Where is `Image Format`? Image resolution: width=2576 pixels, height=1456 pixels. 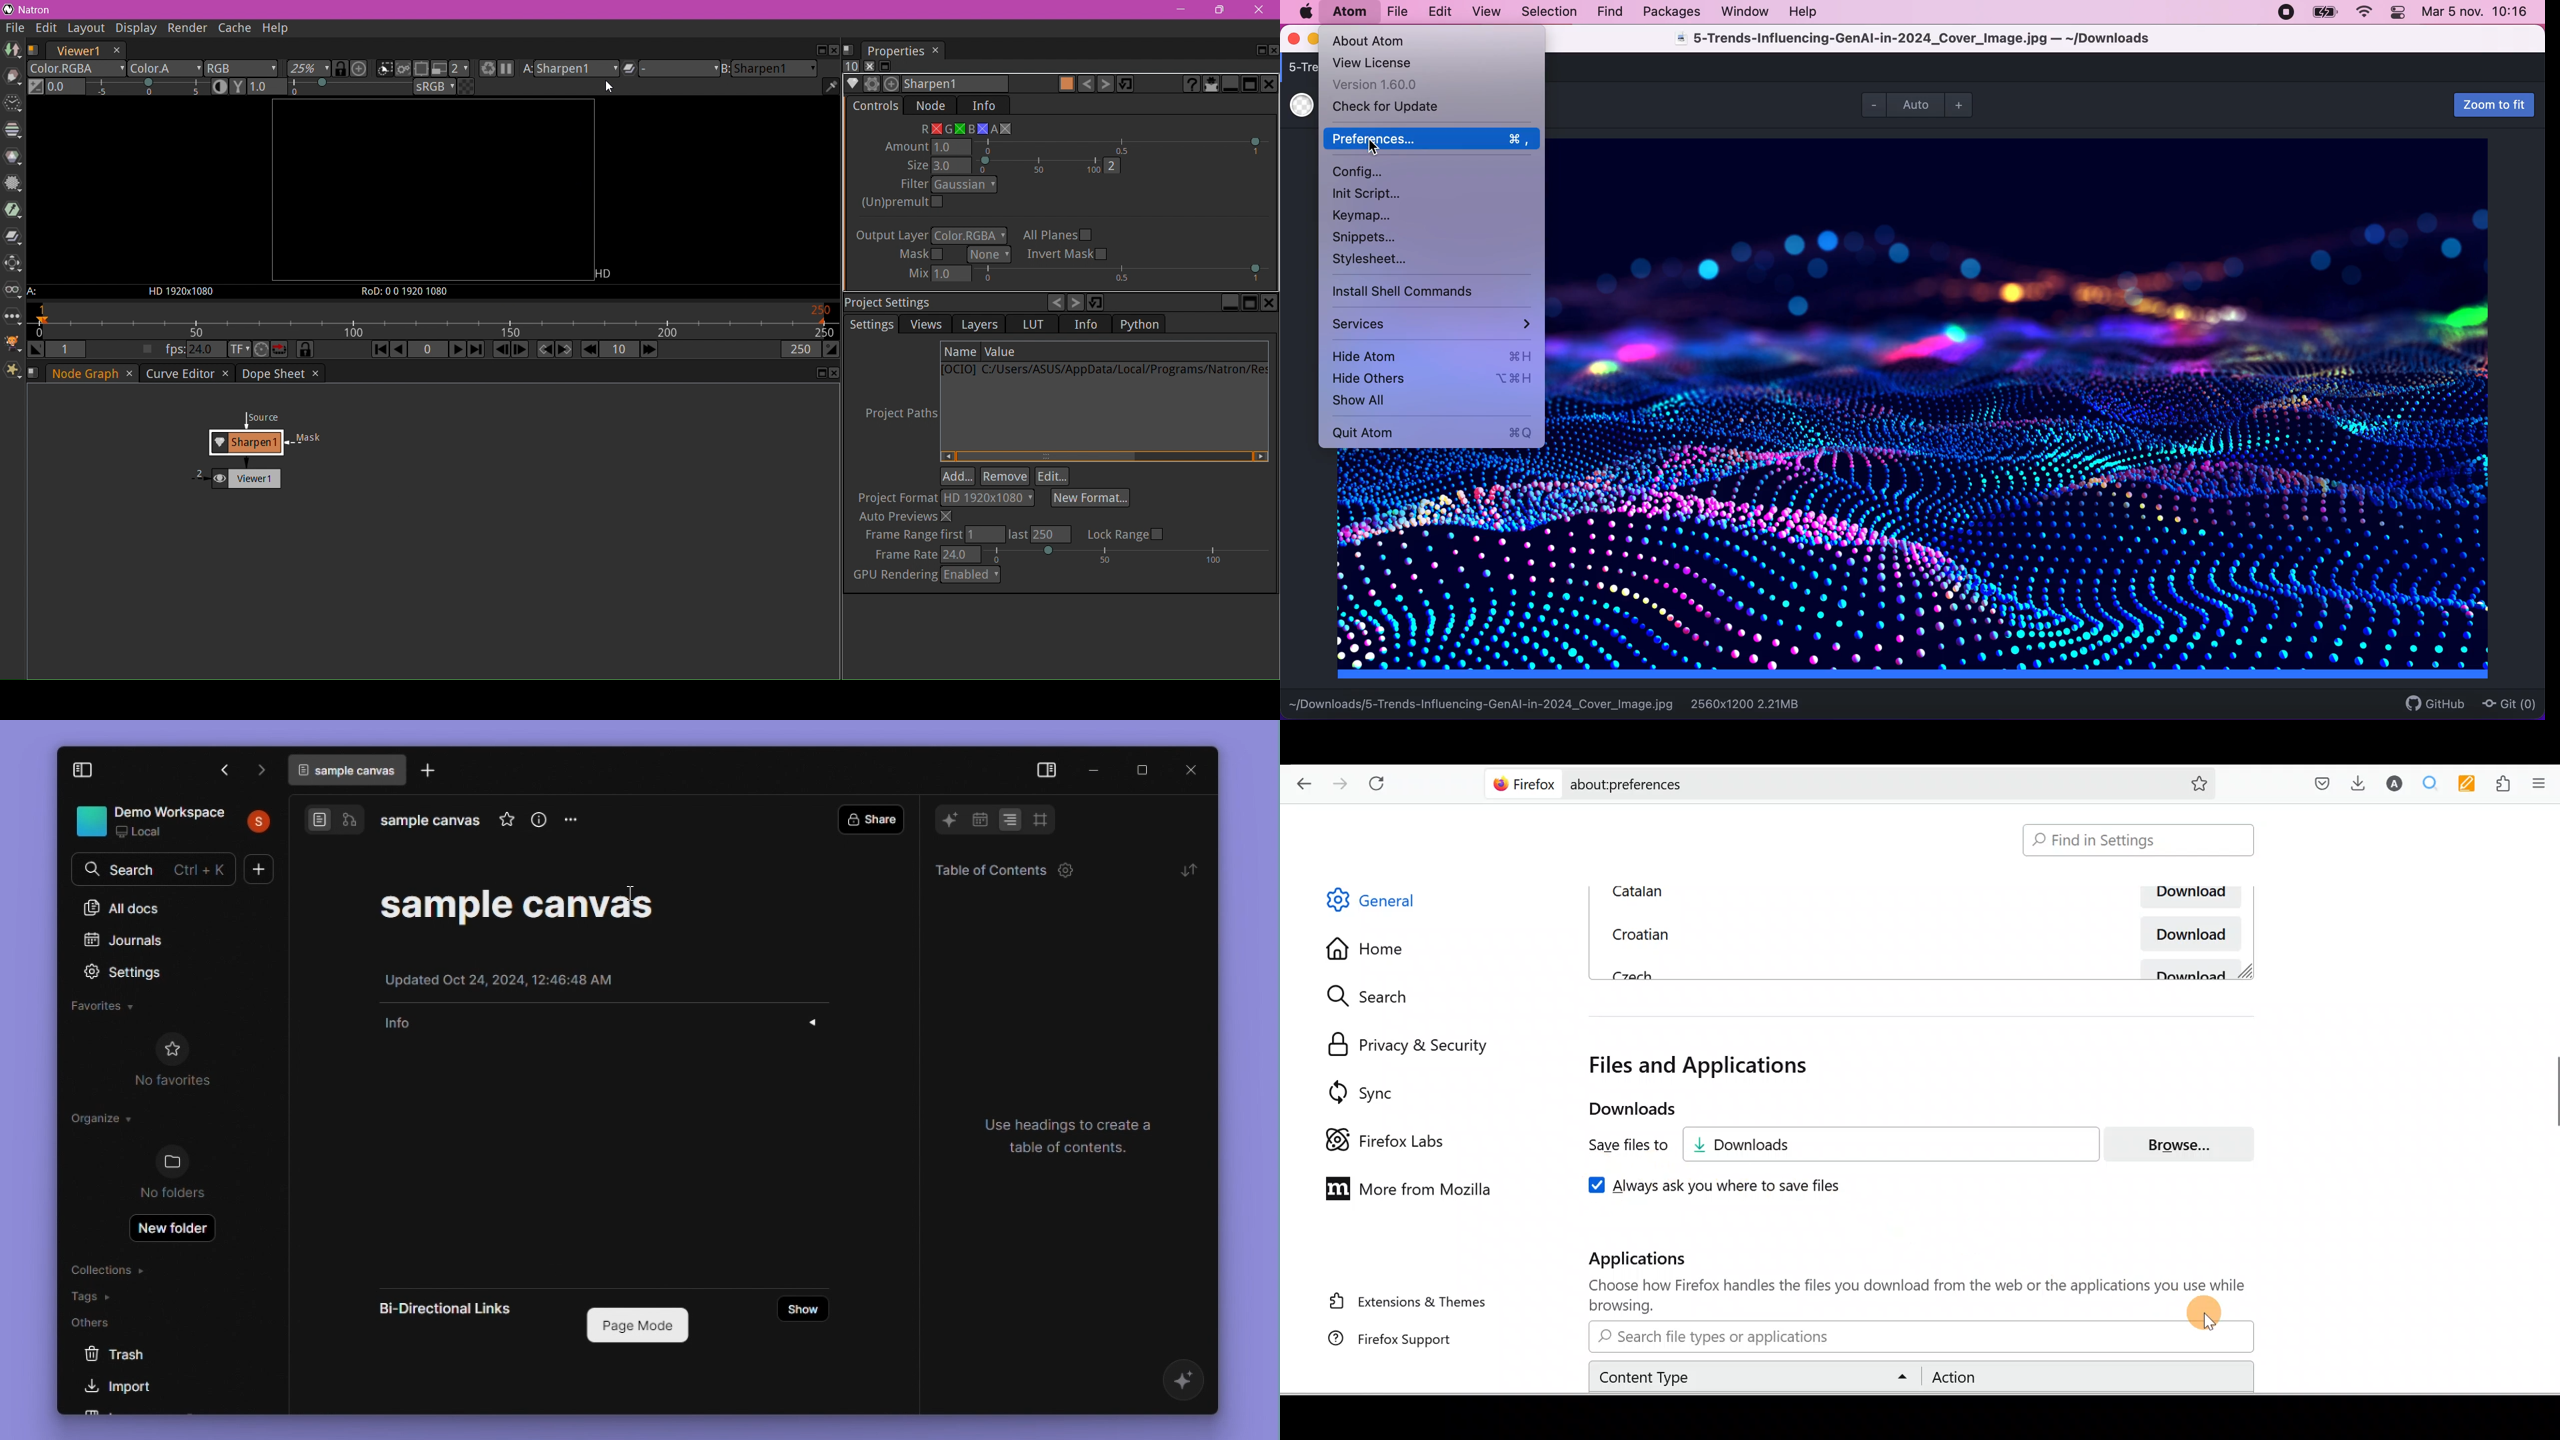
Image Format is located at coordinates (178, 293).